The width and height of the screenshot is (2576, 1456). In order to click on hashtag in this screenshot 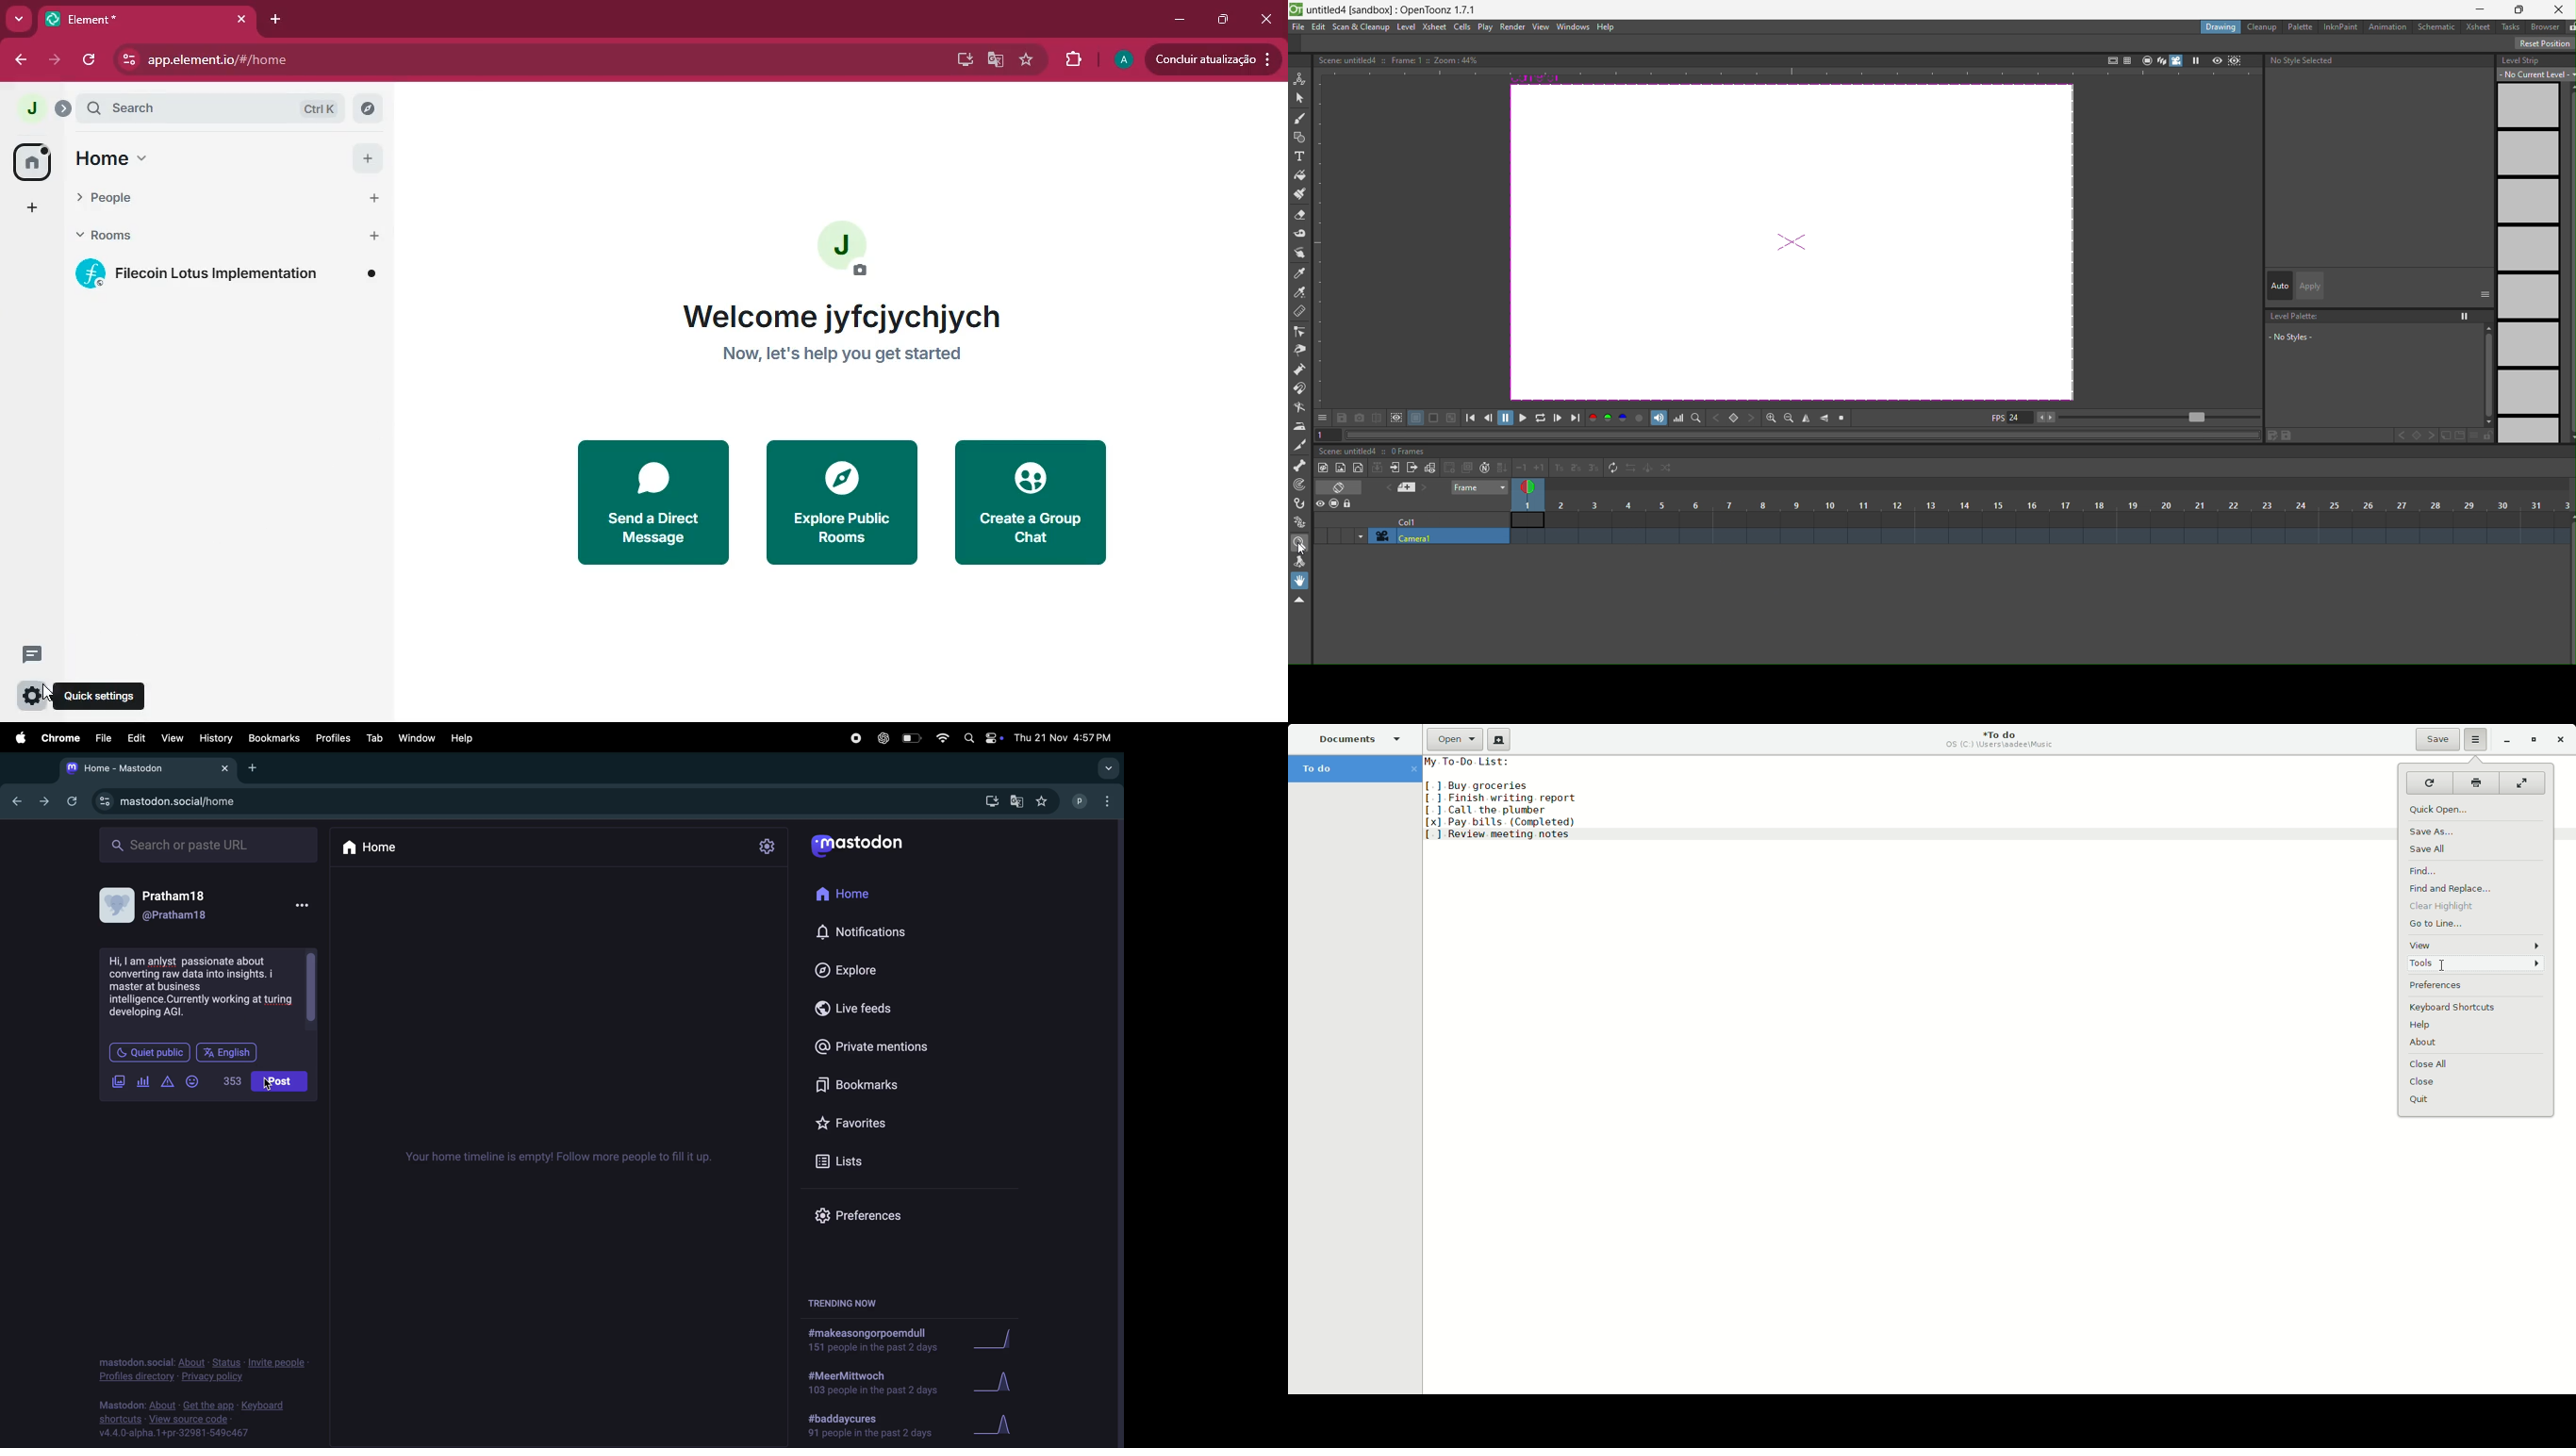, I will do `click(873, 1426)`.